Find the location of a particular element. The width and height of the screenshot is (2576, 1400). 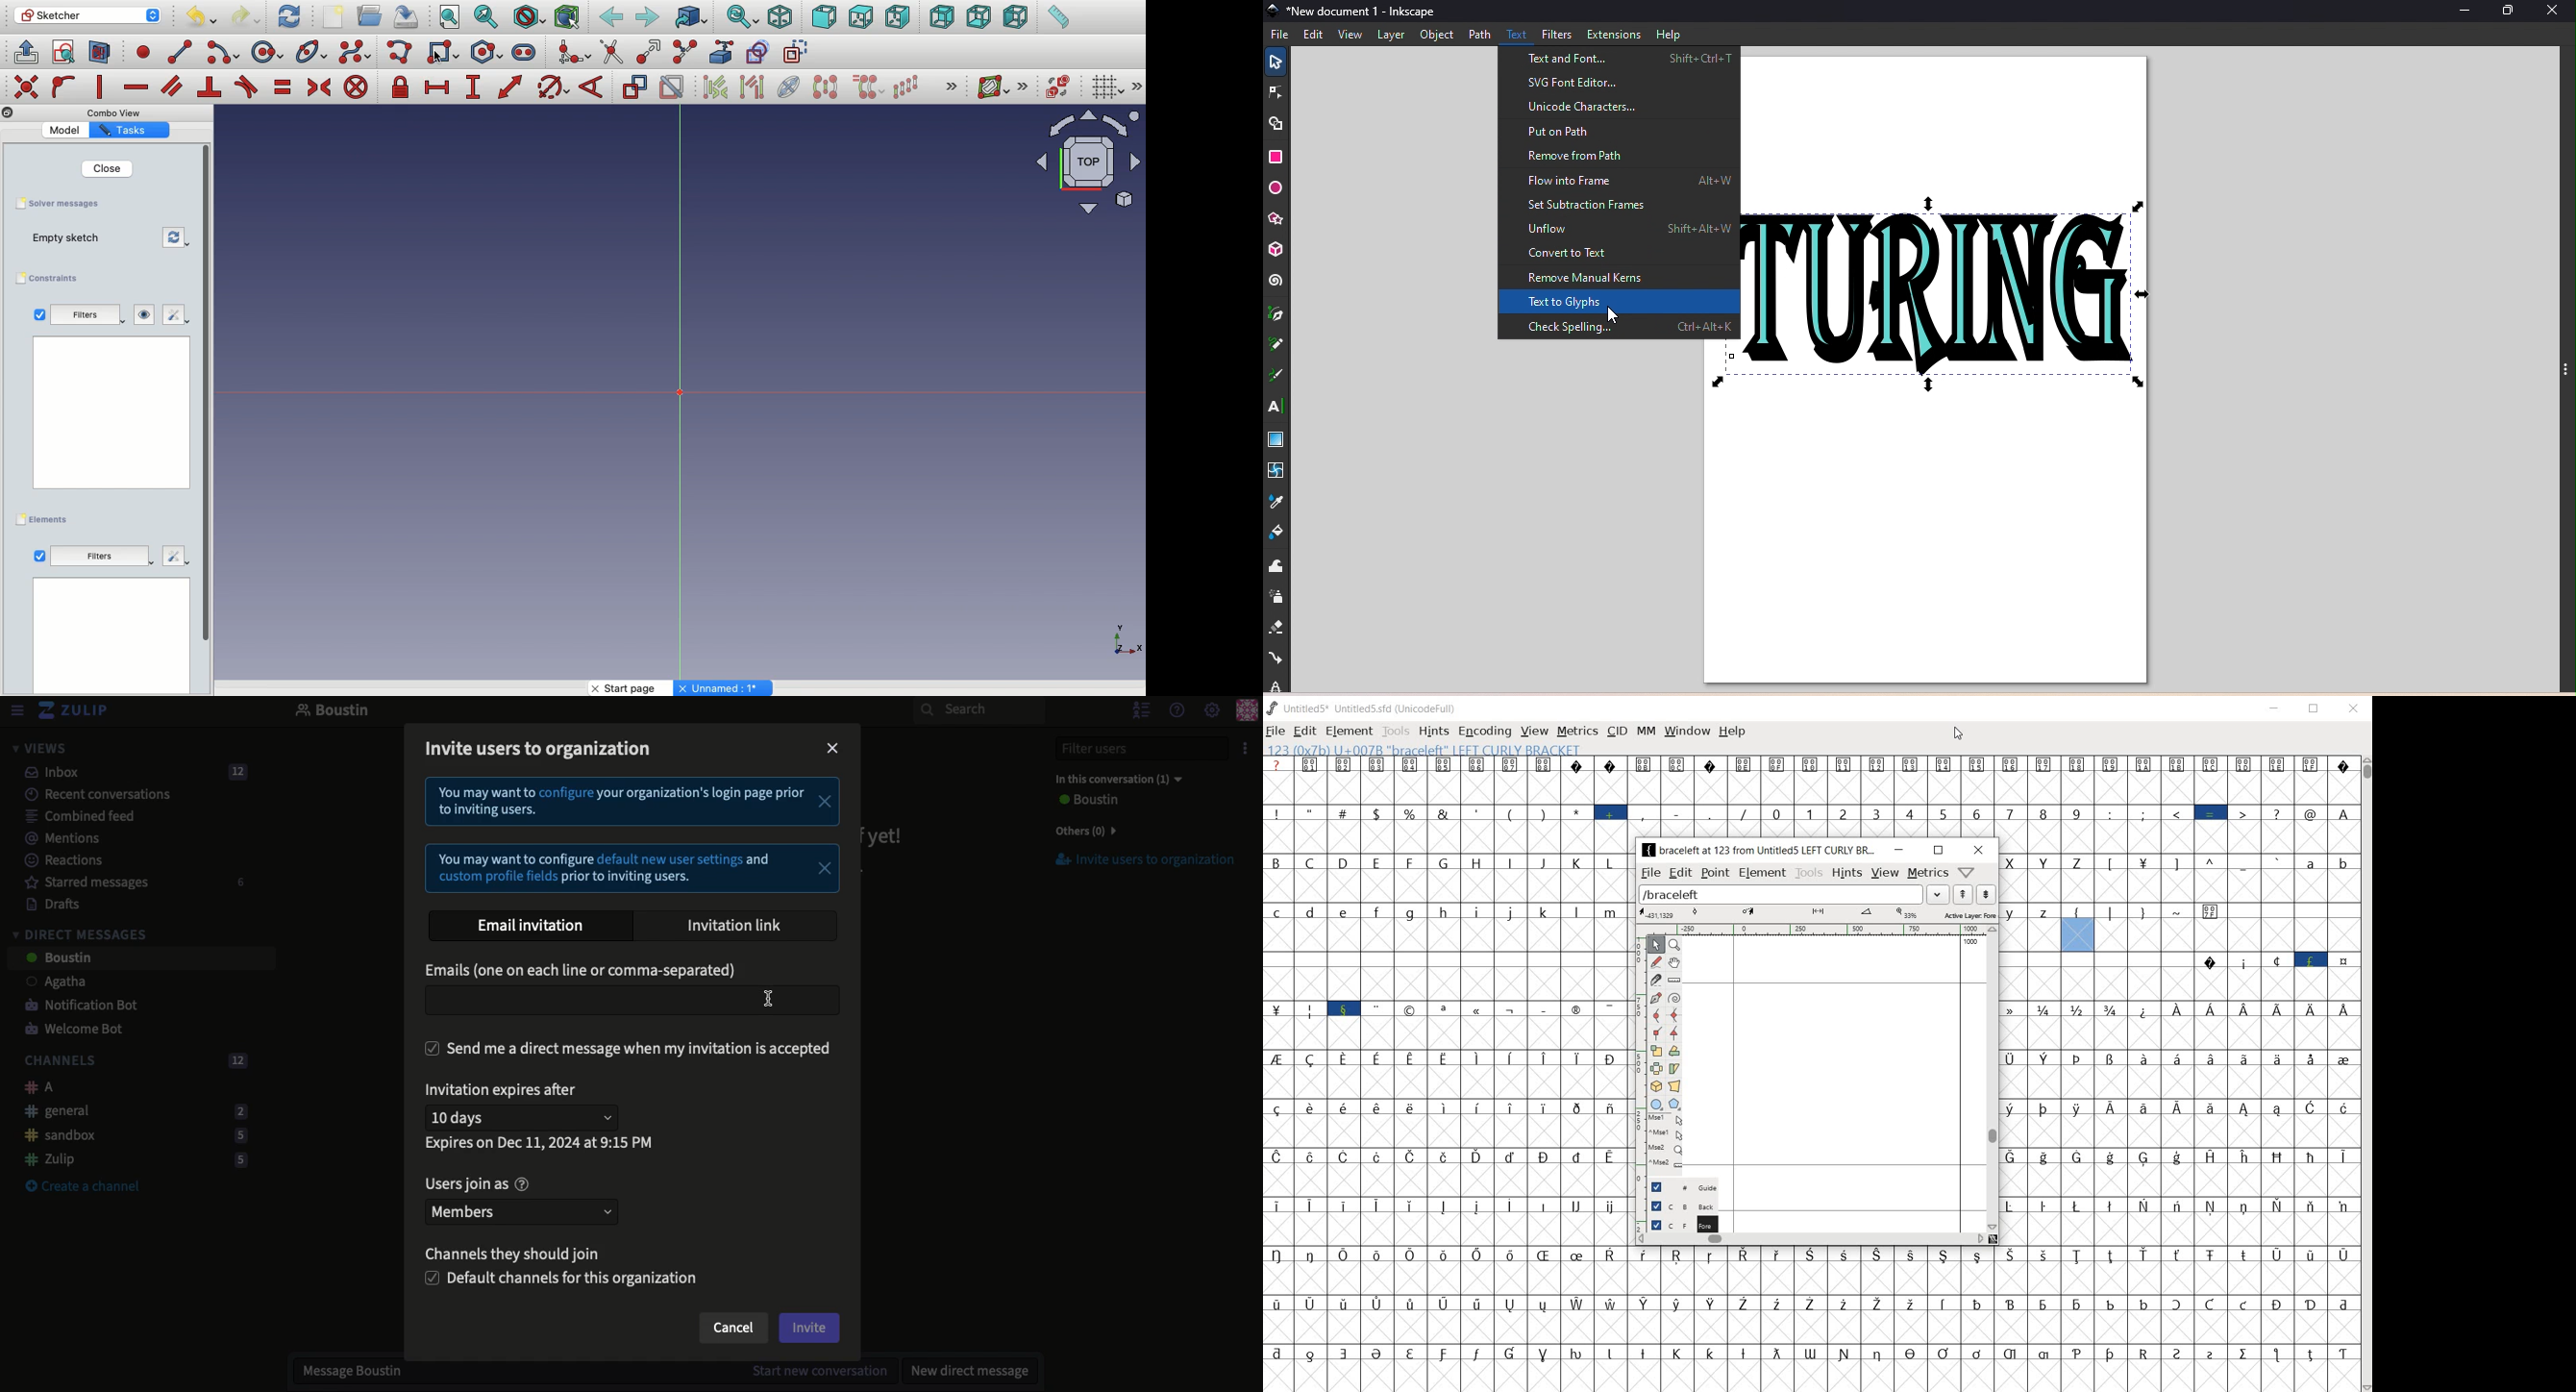

Undo is located at coordinates (204, 19).